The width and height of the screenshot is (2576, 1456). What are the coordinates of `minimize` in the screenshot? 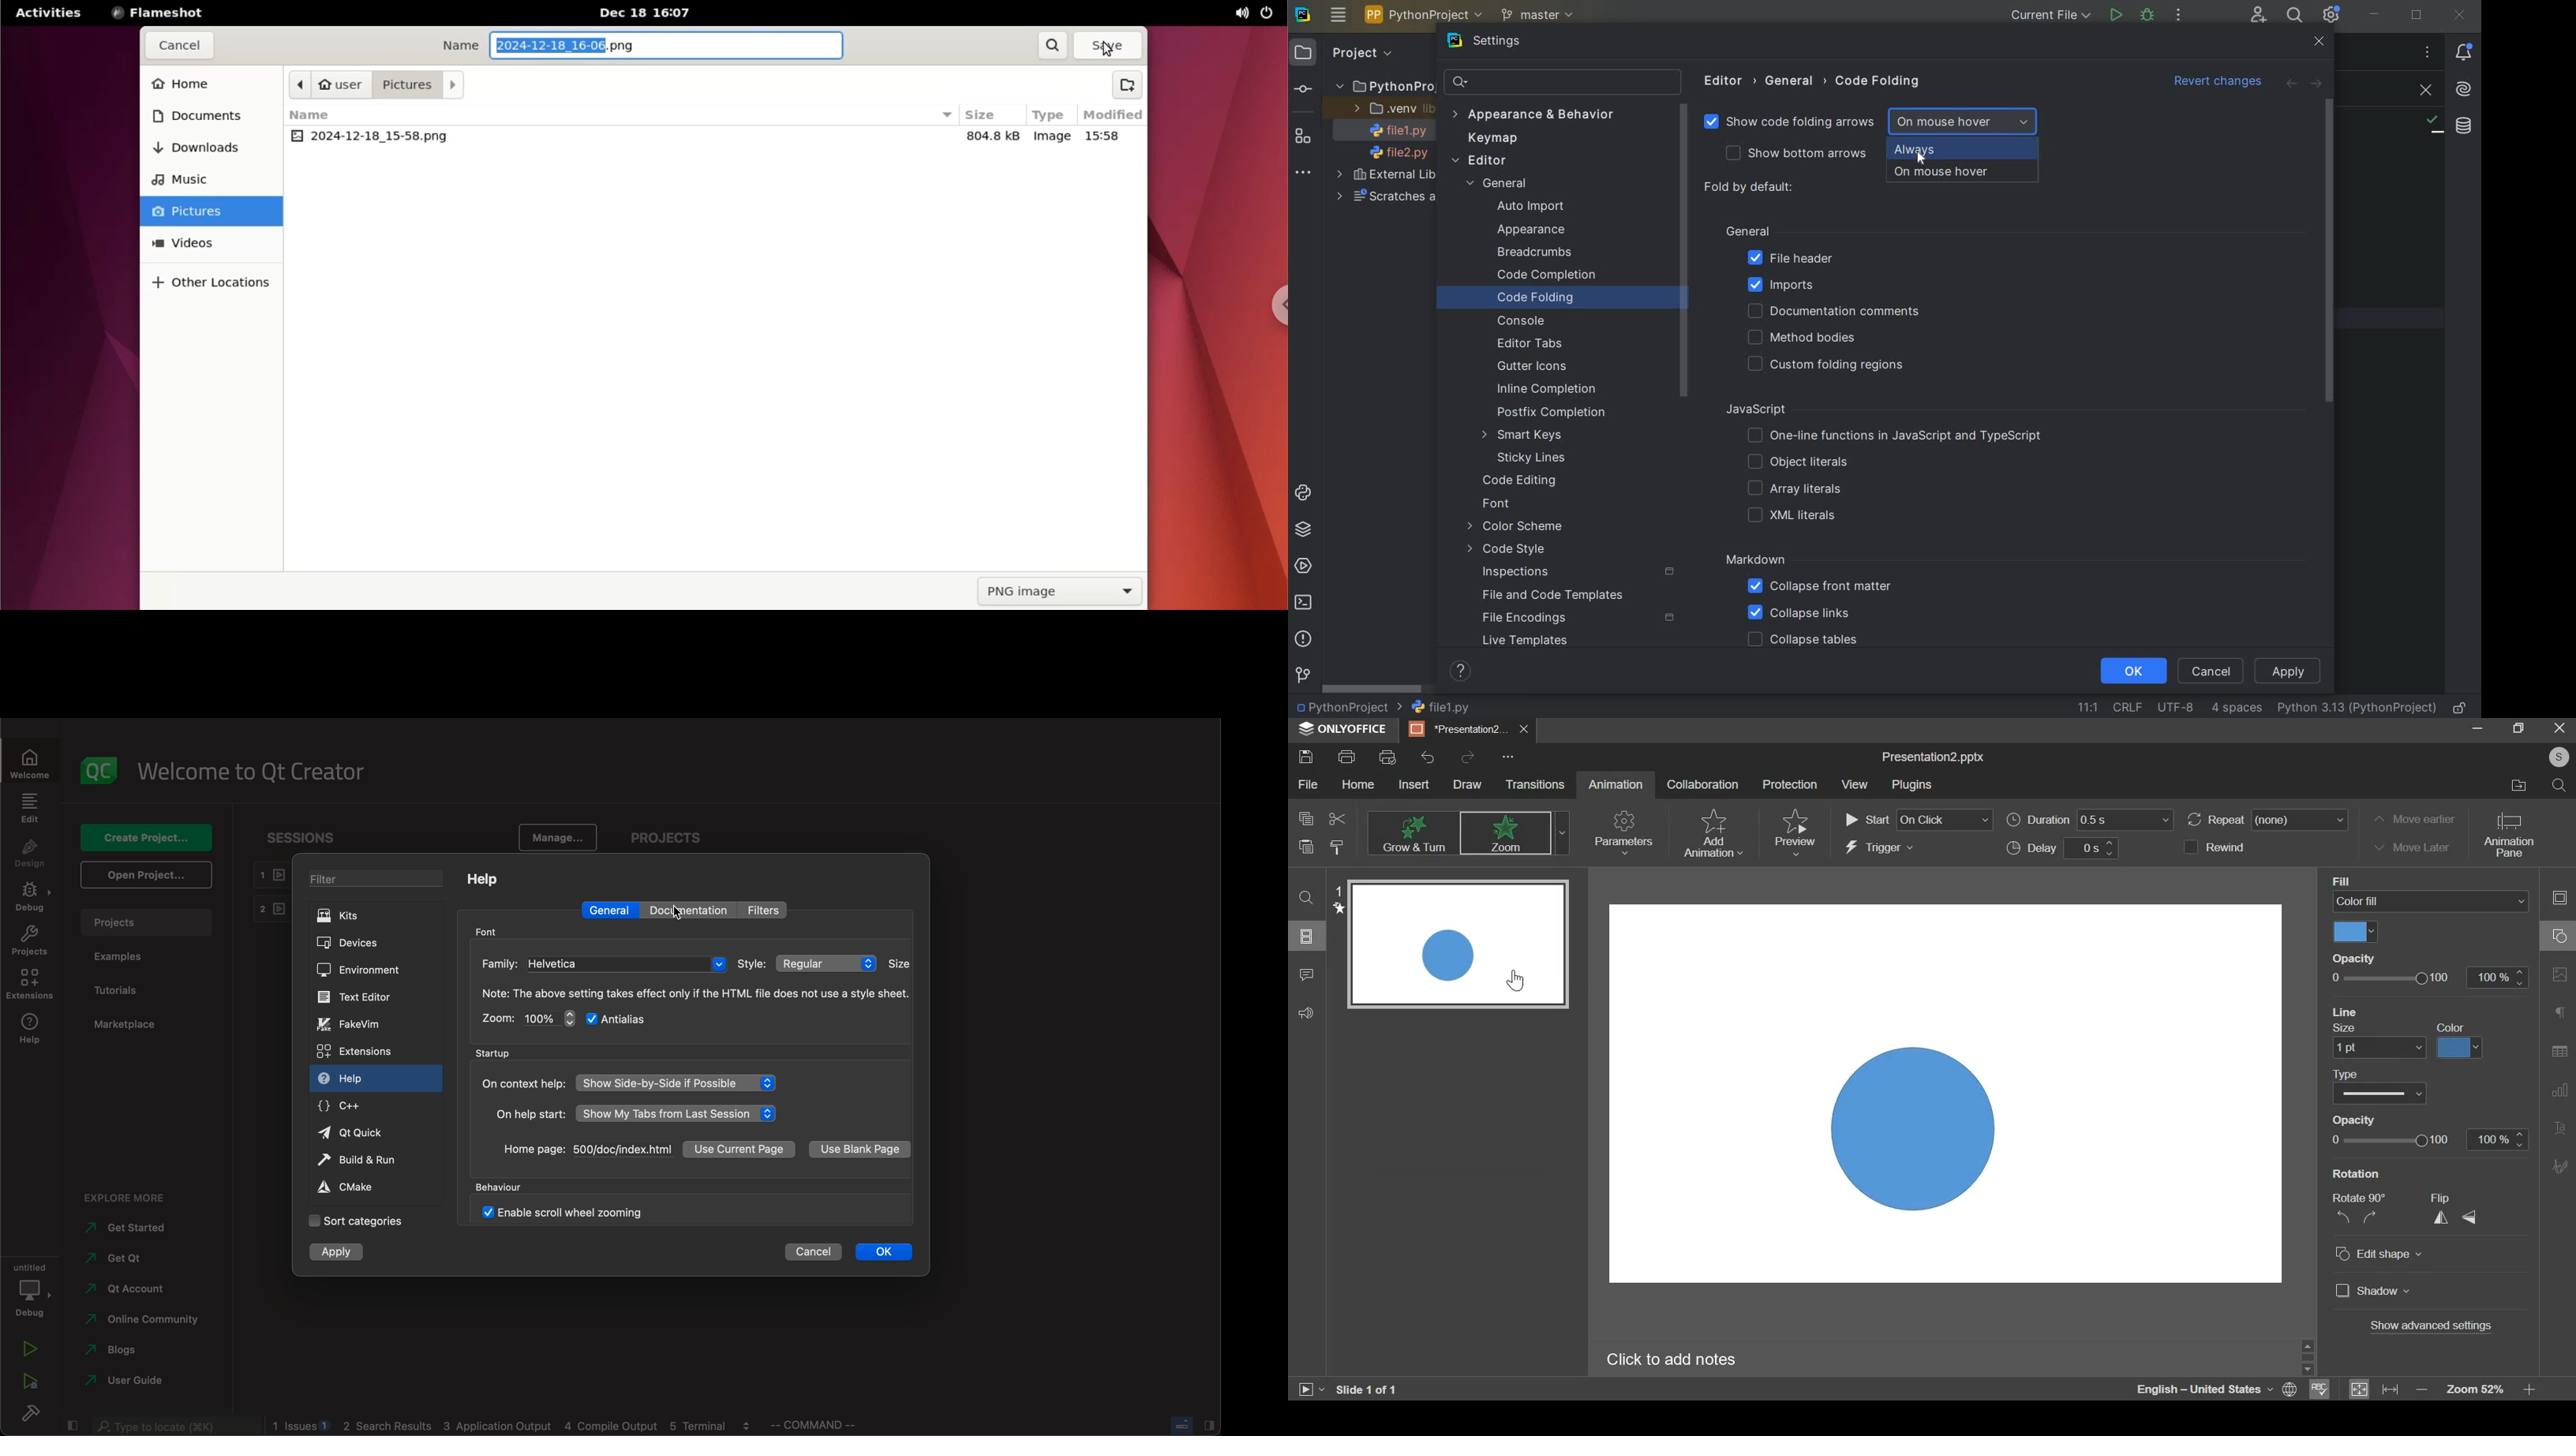 It's located at (2475, 729).